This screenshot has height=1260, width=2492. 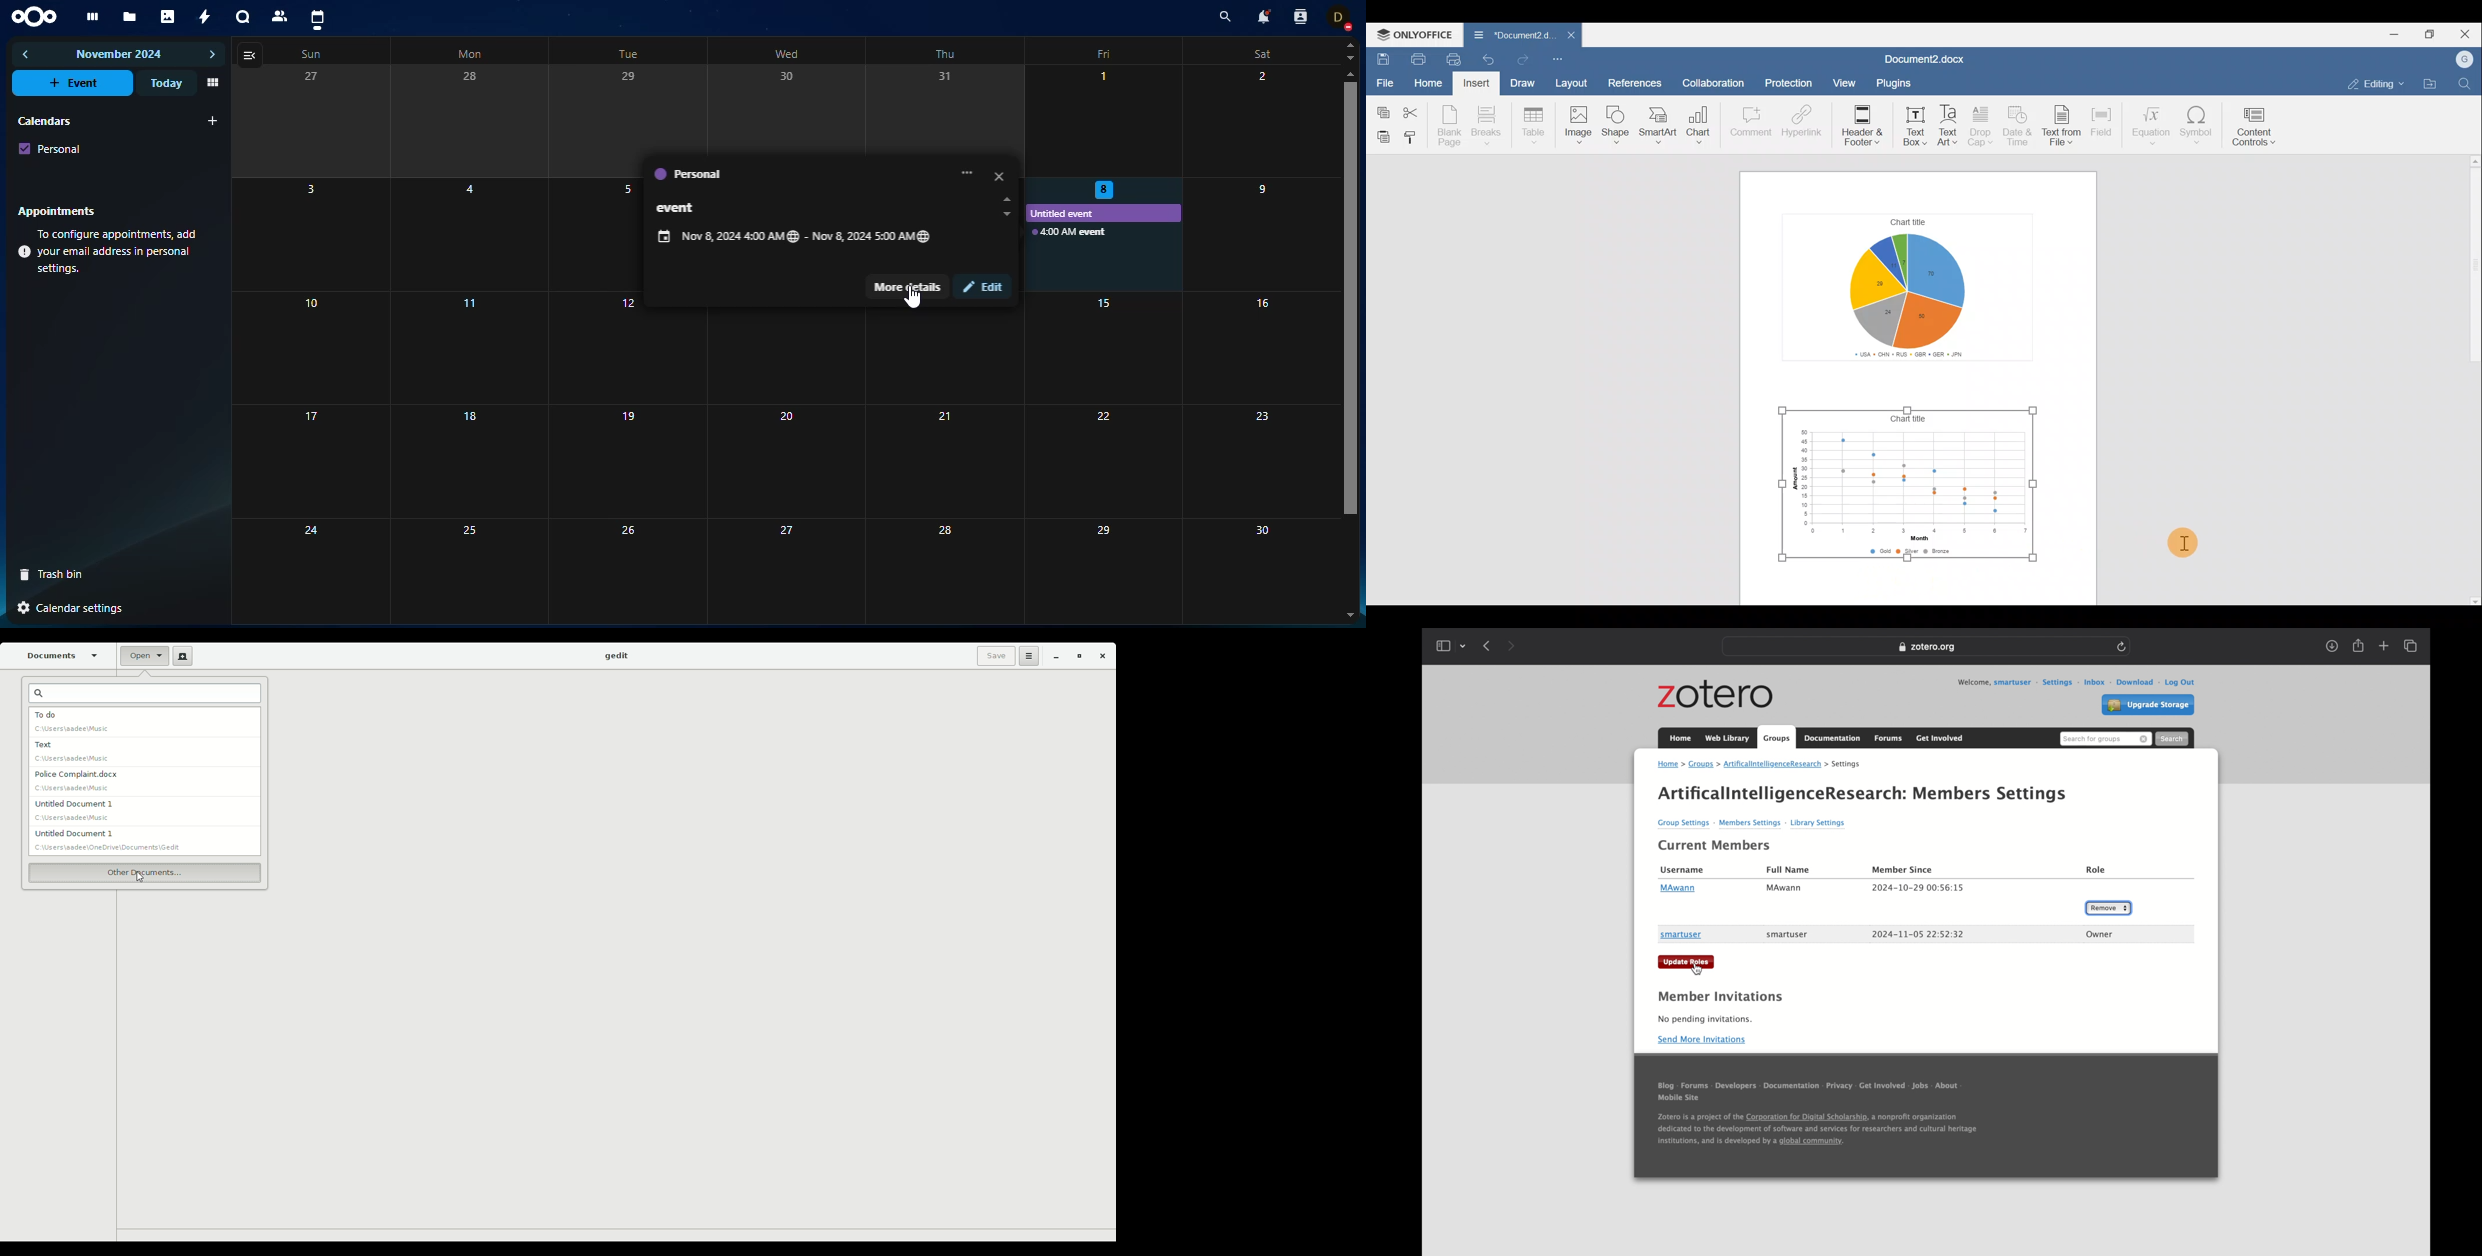 What do you see at coordinates (1792, 1089) in the screenshot?
I see `documentation` at bounding box center [1792, 1089].